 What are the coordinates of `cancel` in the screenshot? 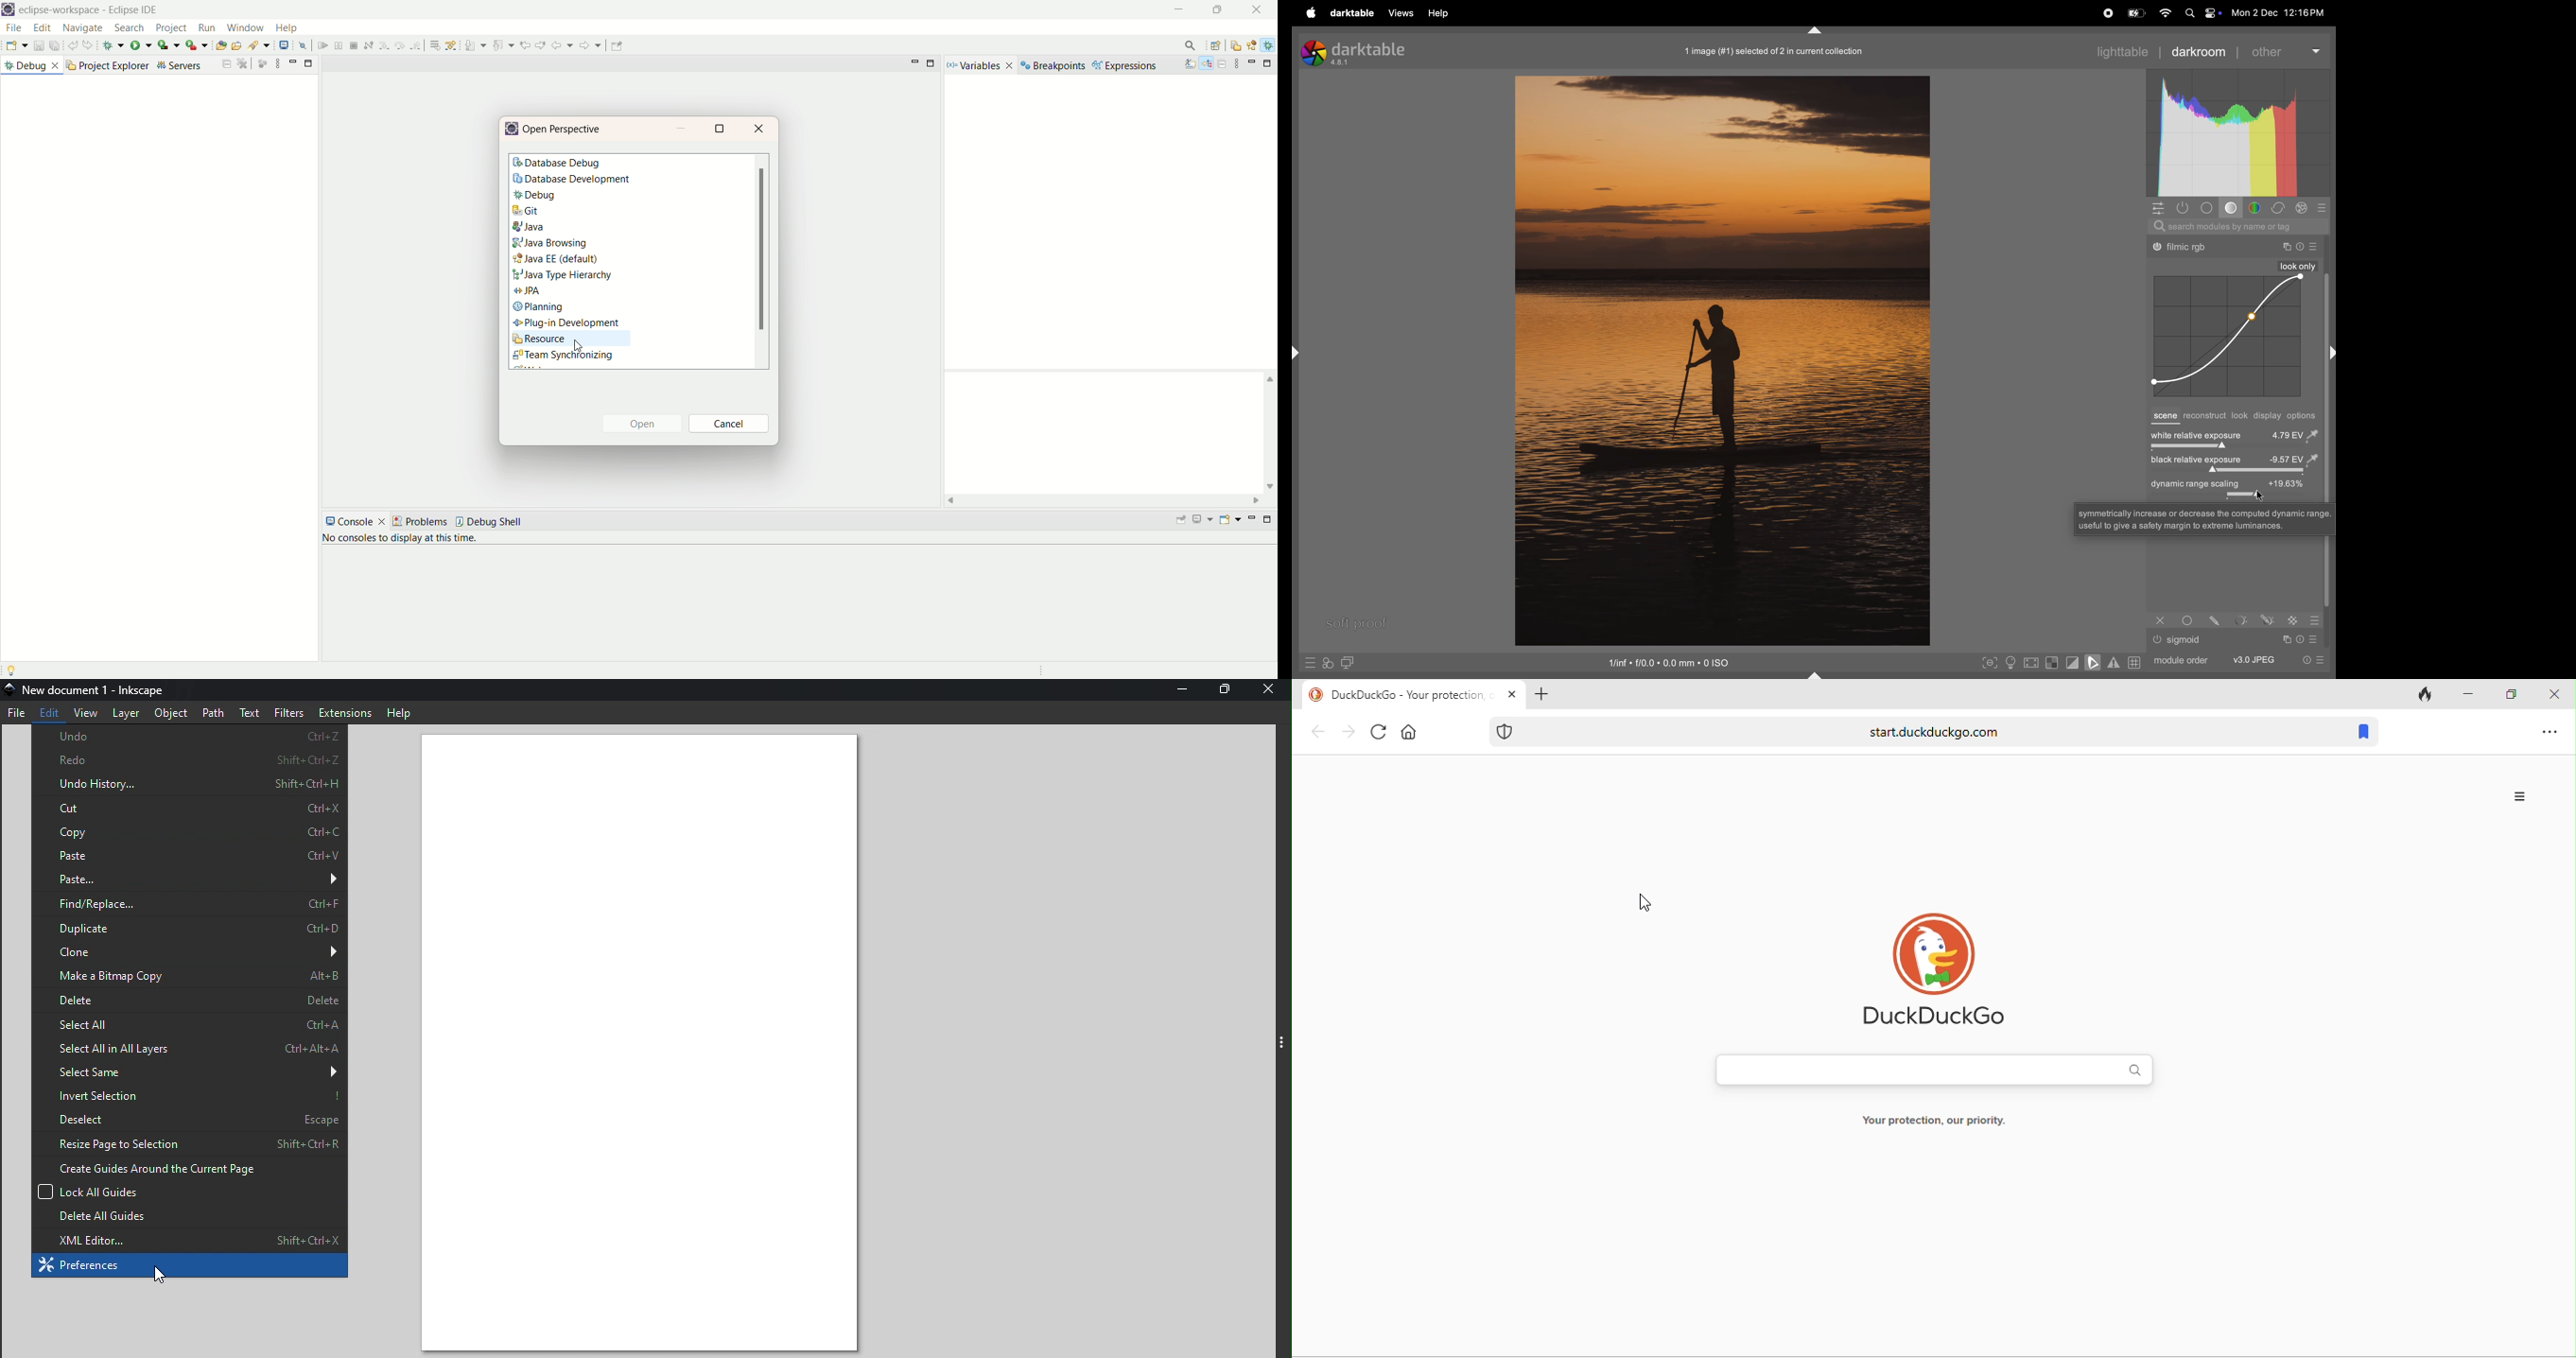 It's located at (732, 425).